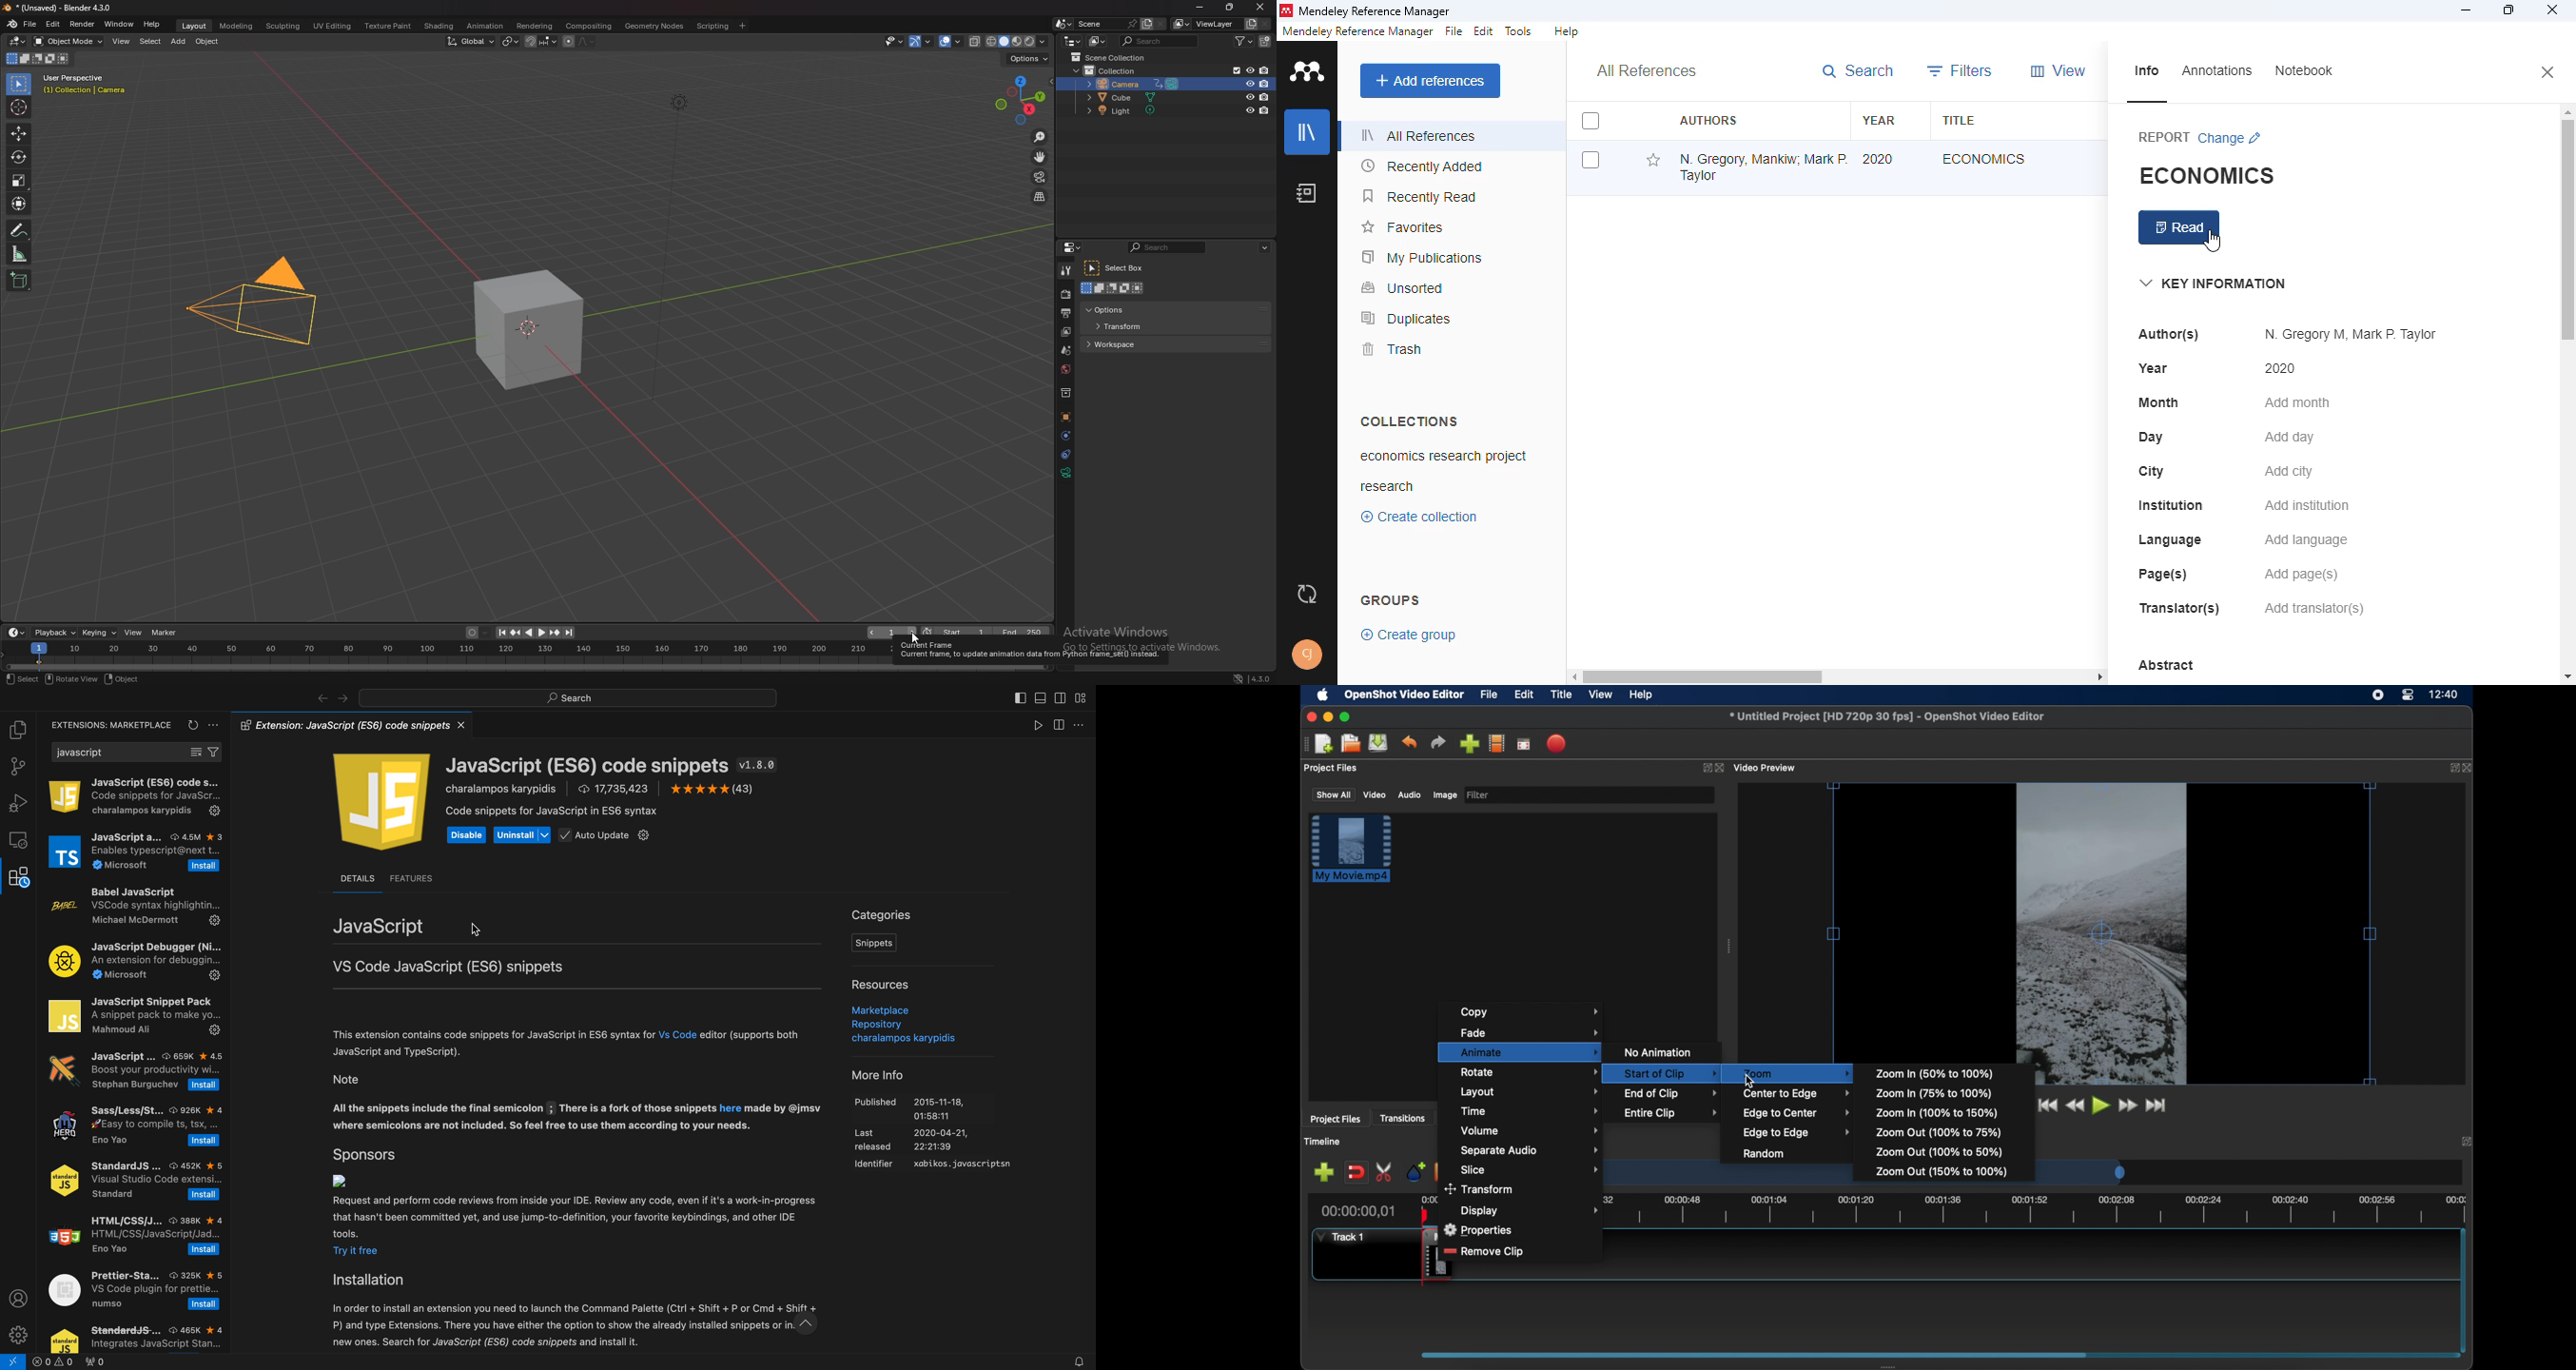 Image resolution: width=2576 pixels, height=1372 pixels. What do you see at coordinates (1531, 1130) in the screenshot?
I see `volume menu` at bounding box center [1531, 1130].